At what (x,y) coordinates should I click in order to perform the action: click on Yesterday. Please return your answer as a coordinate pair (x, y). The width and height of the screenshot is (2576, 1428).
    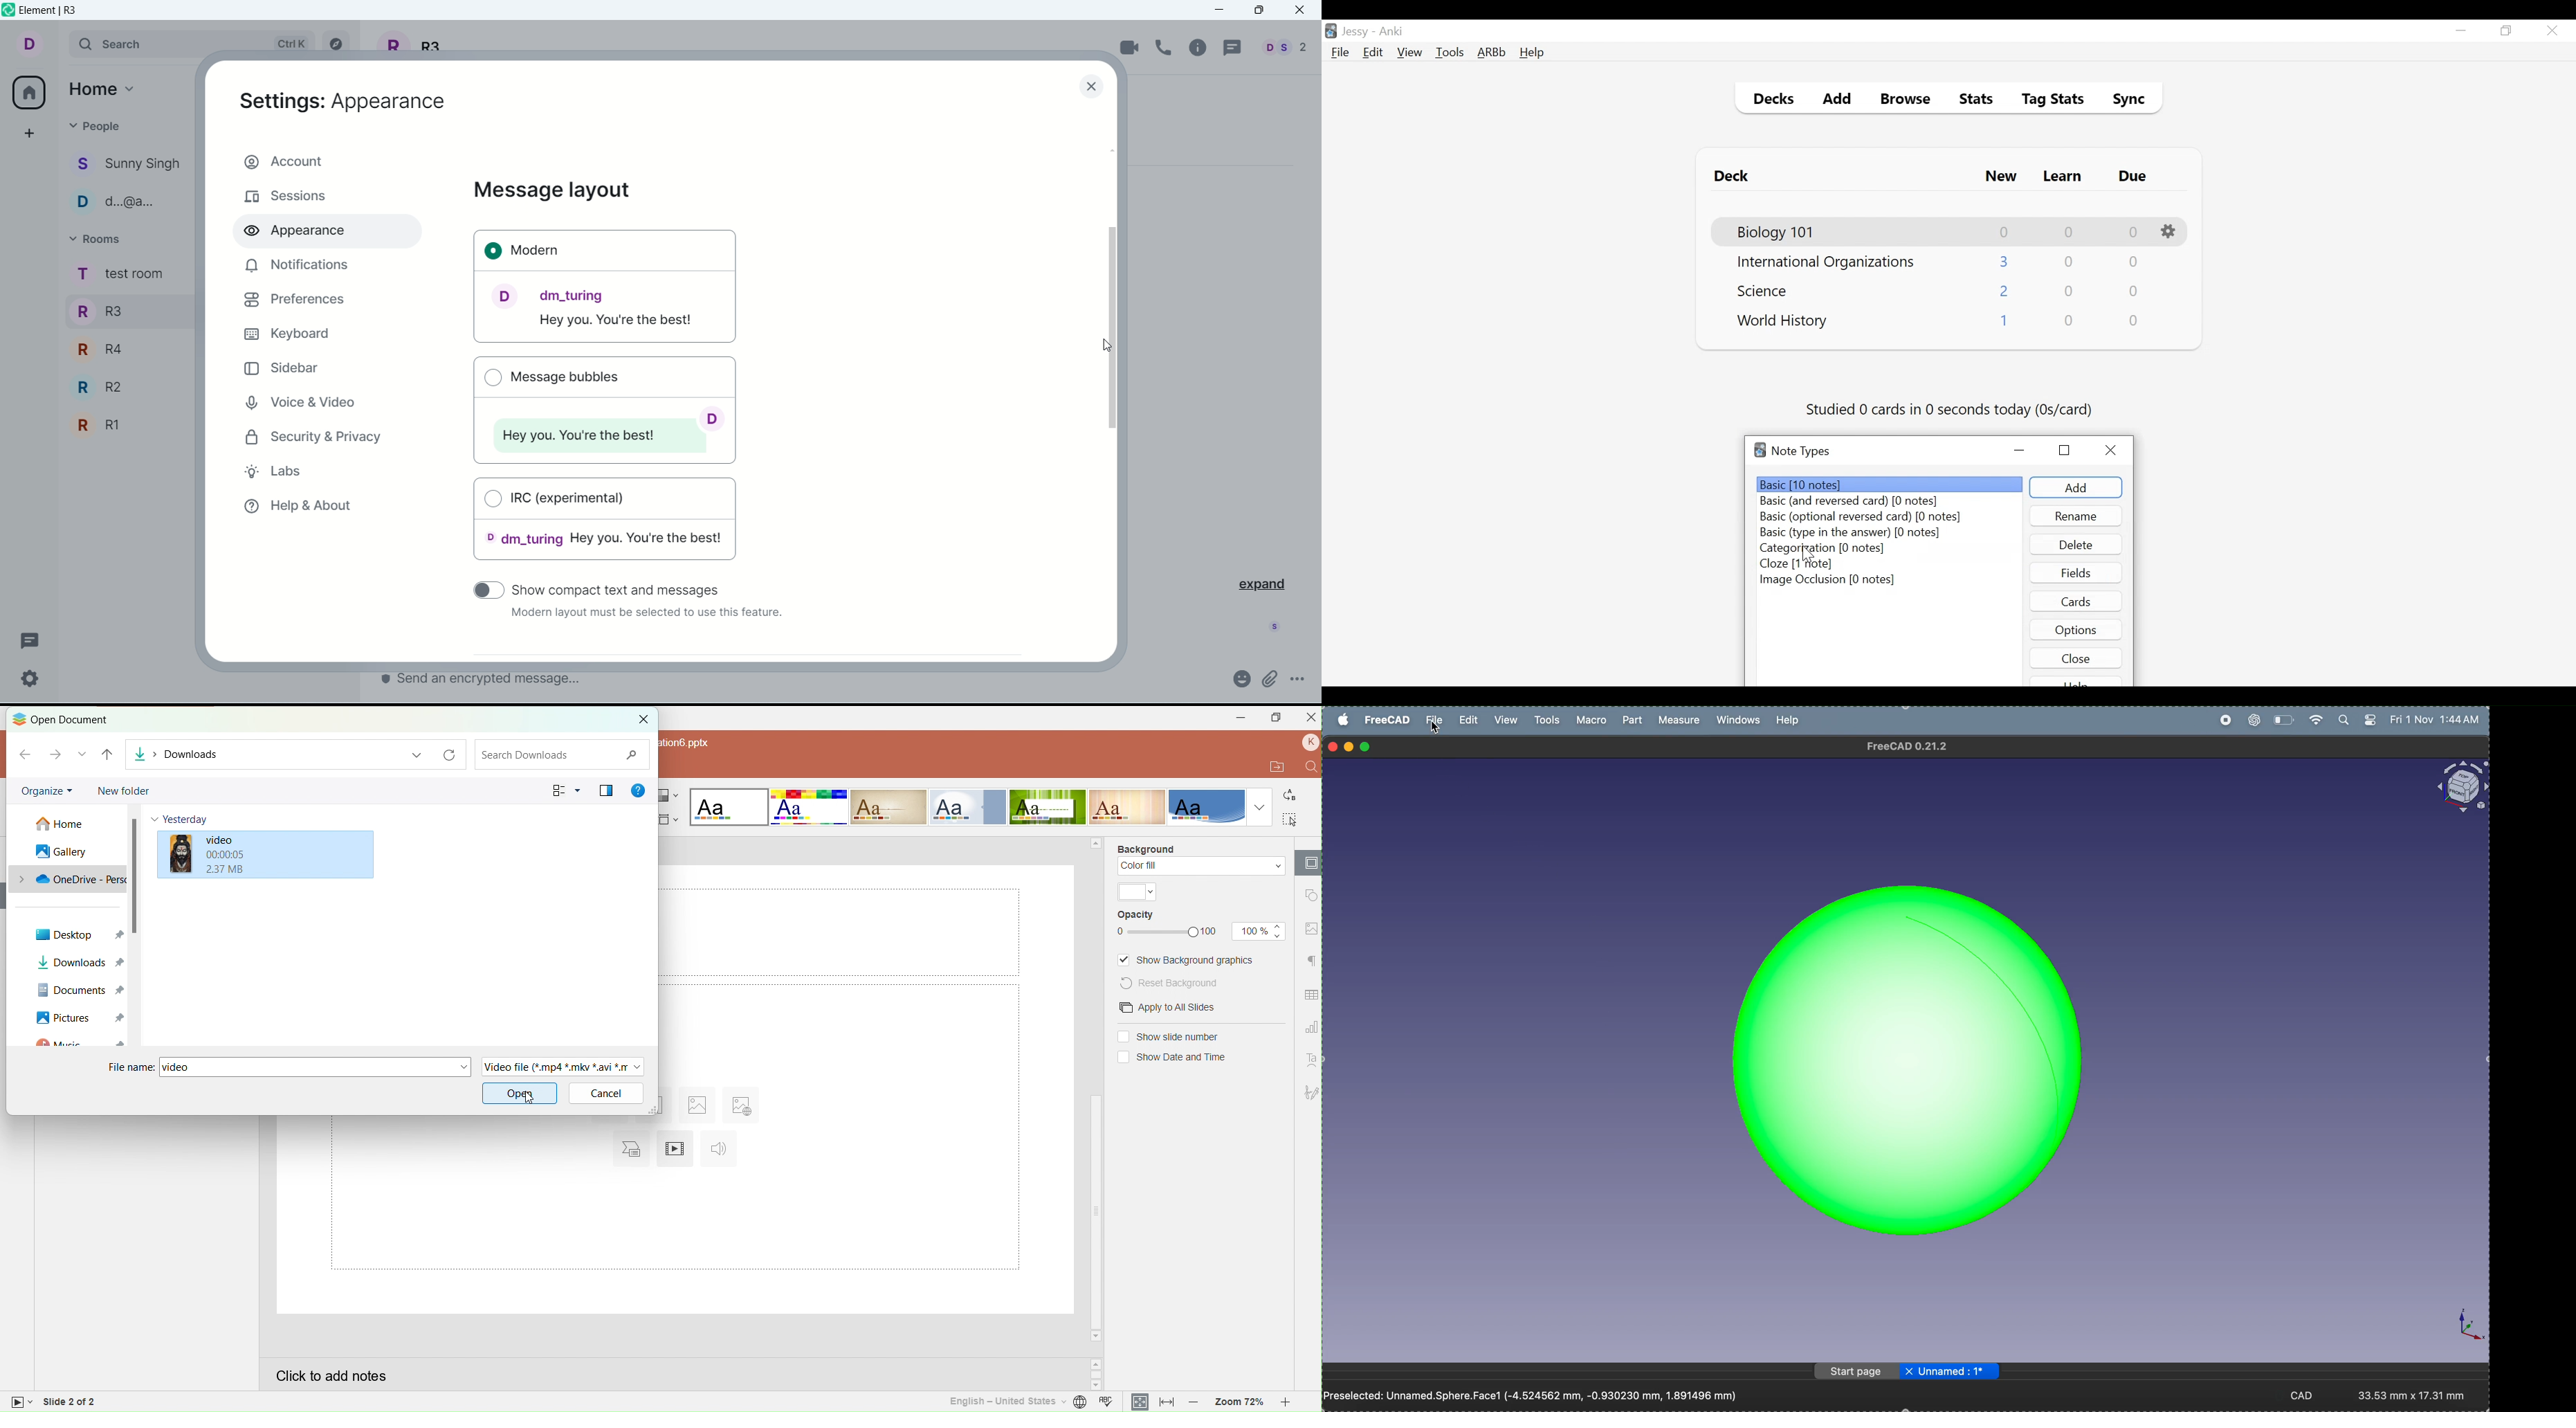
    Looking at the image, I should click on (183, 820).